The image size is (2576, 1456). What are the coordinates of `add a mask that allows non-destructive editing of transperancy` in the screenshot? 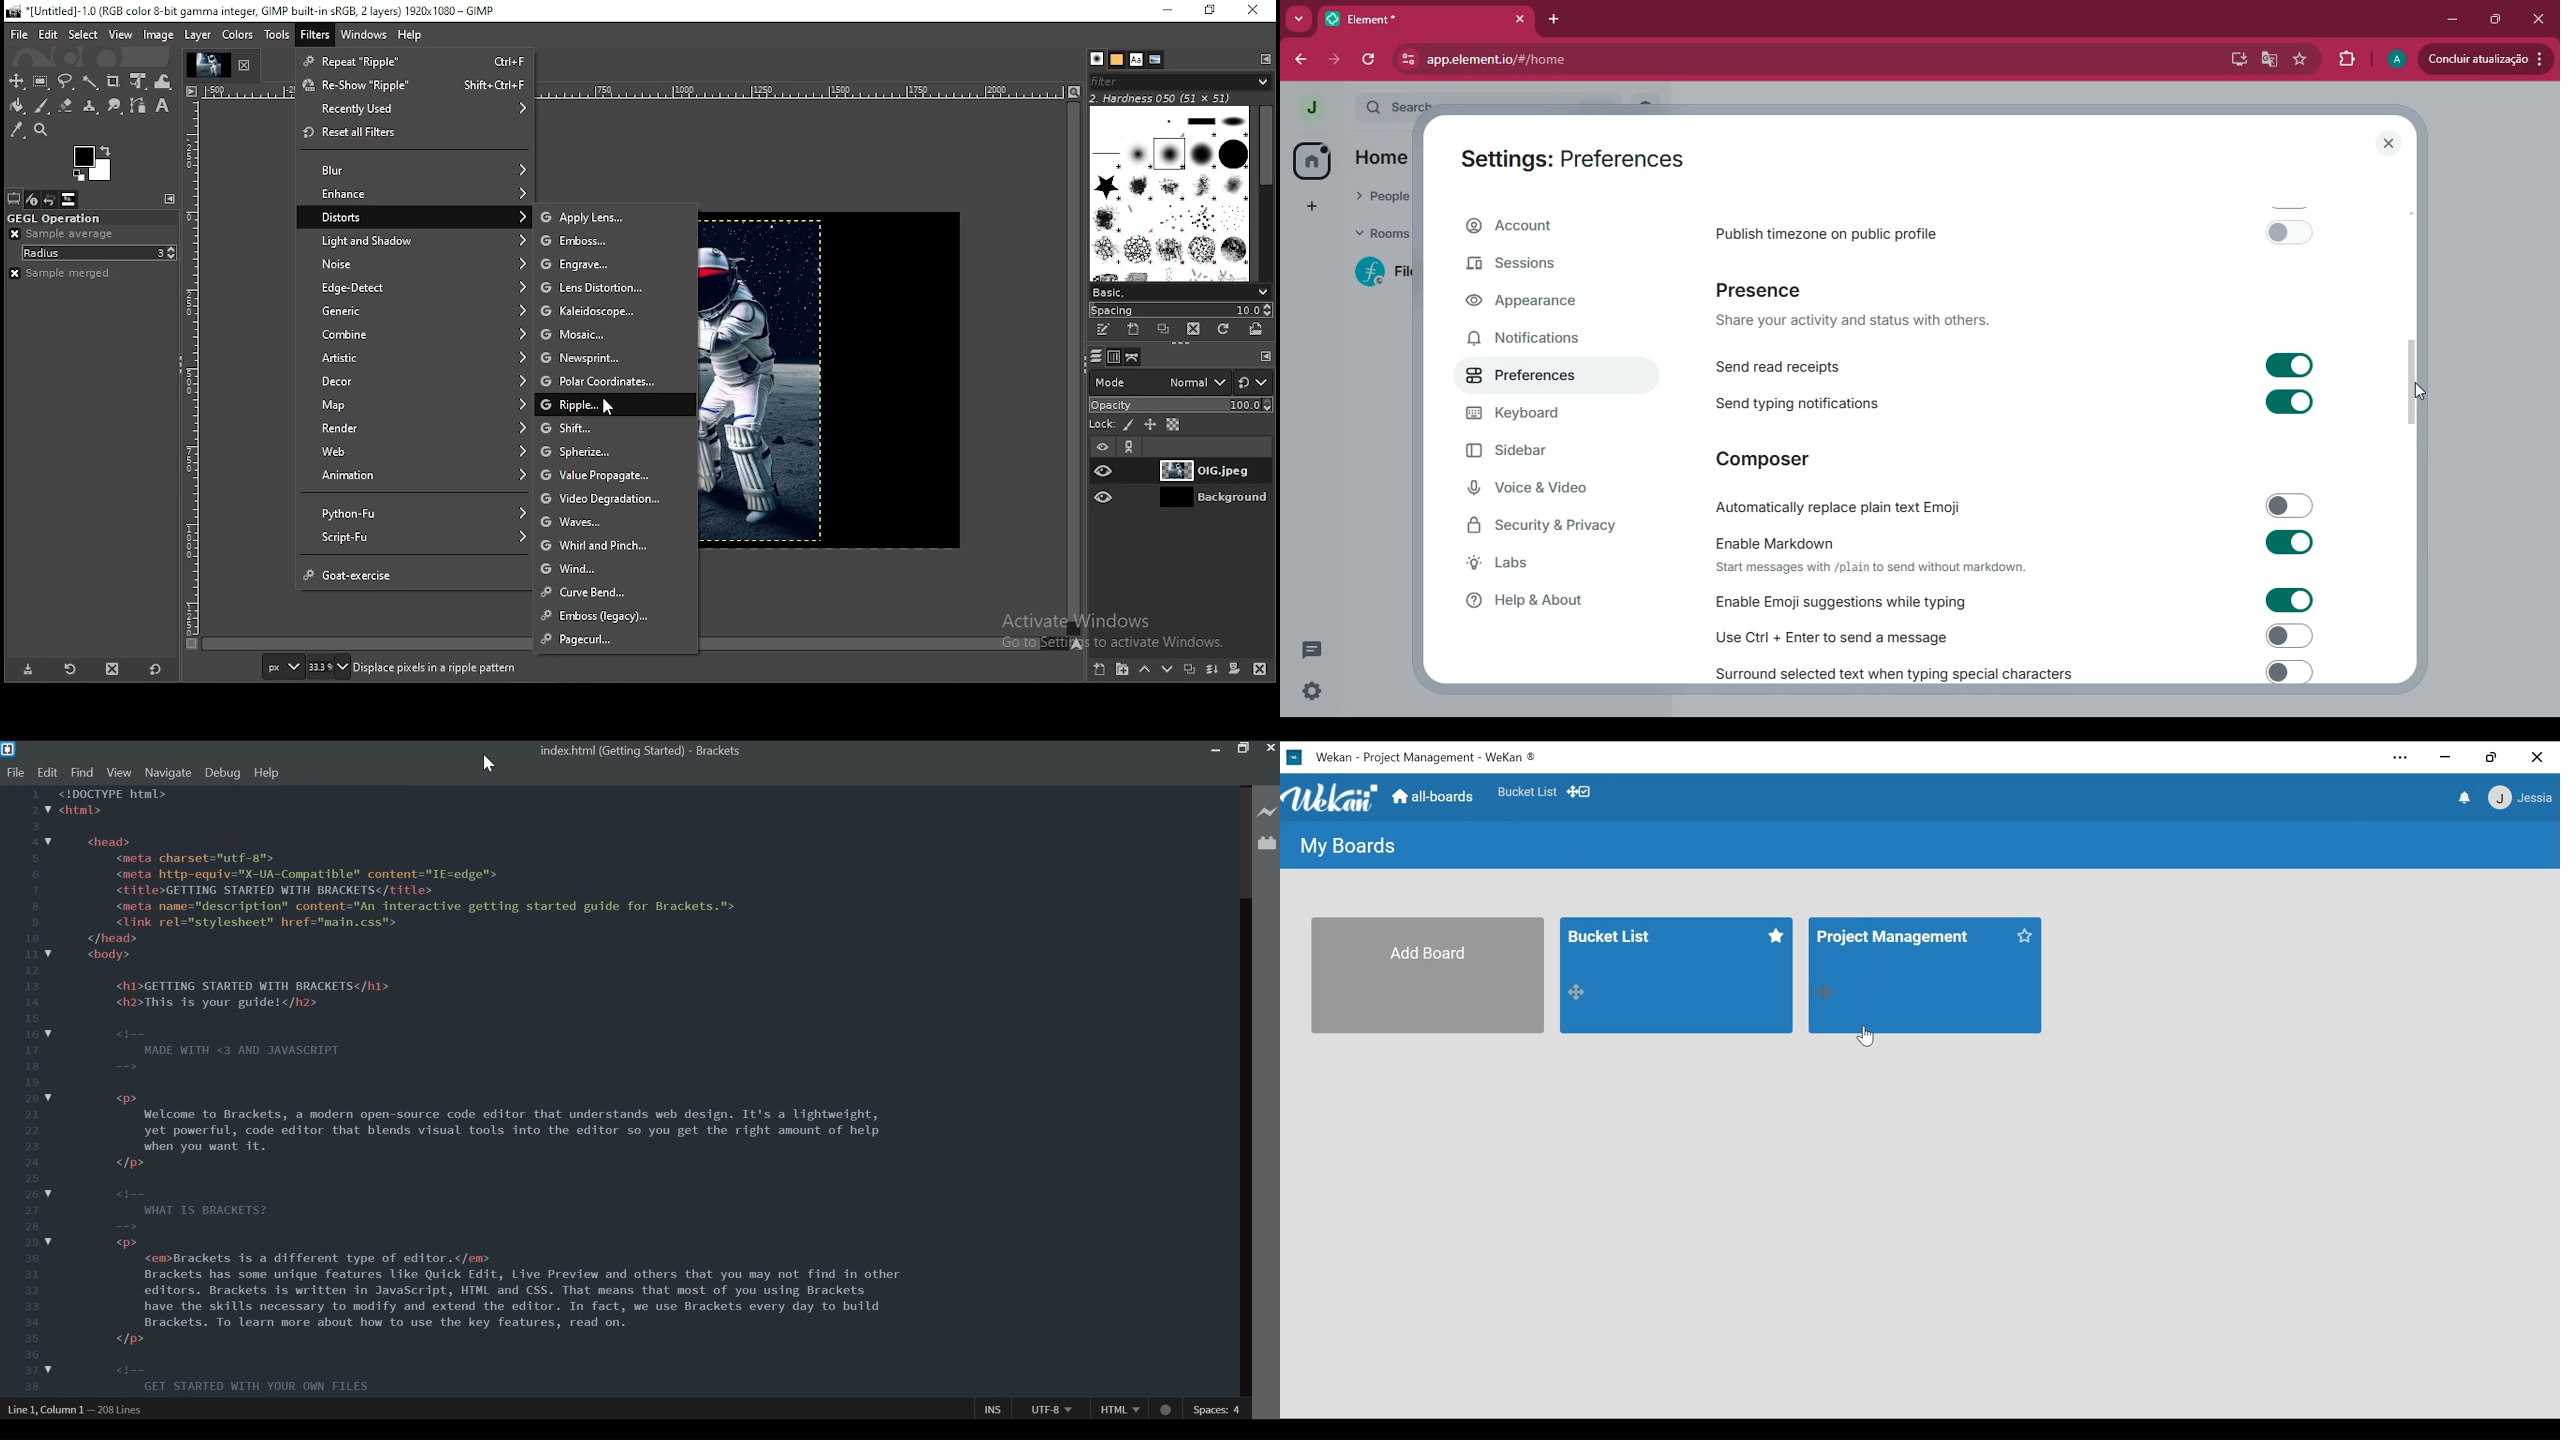 It's located at (1236, 669).